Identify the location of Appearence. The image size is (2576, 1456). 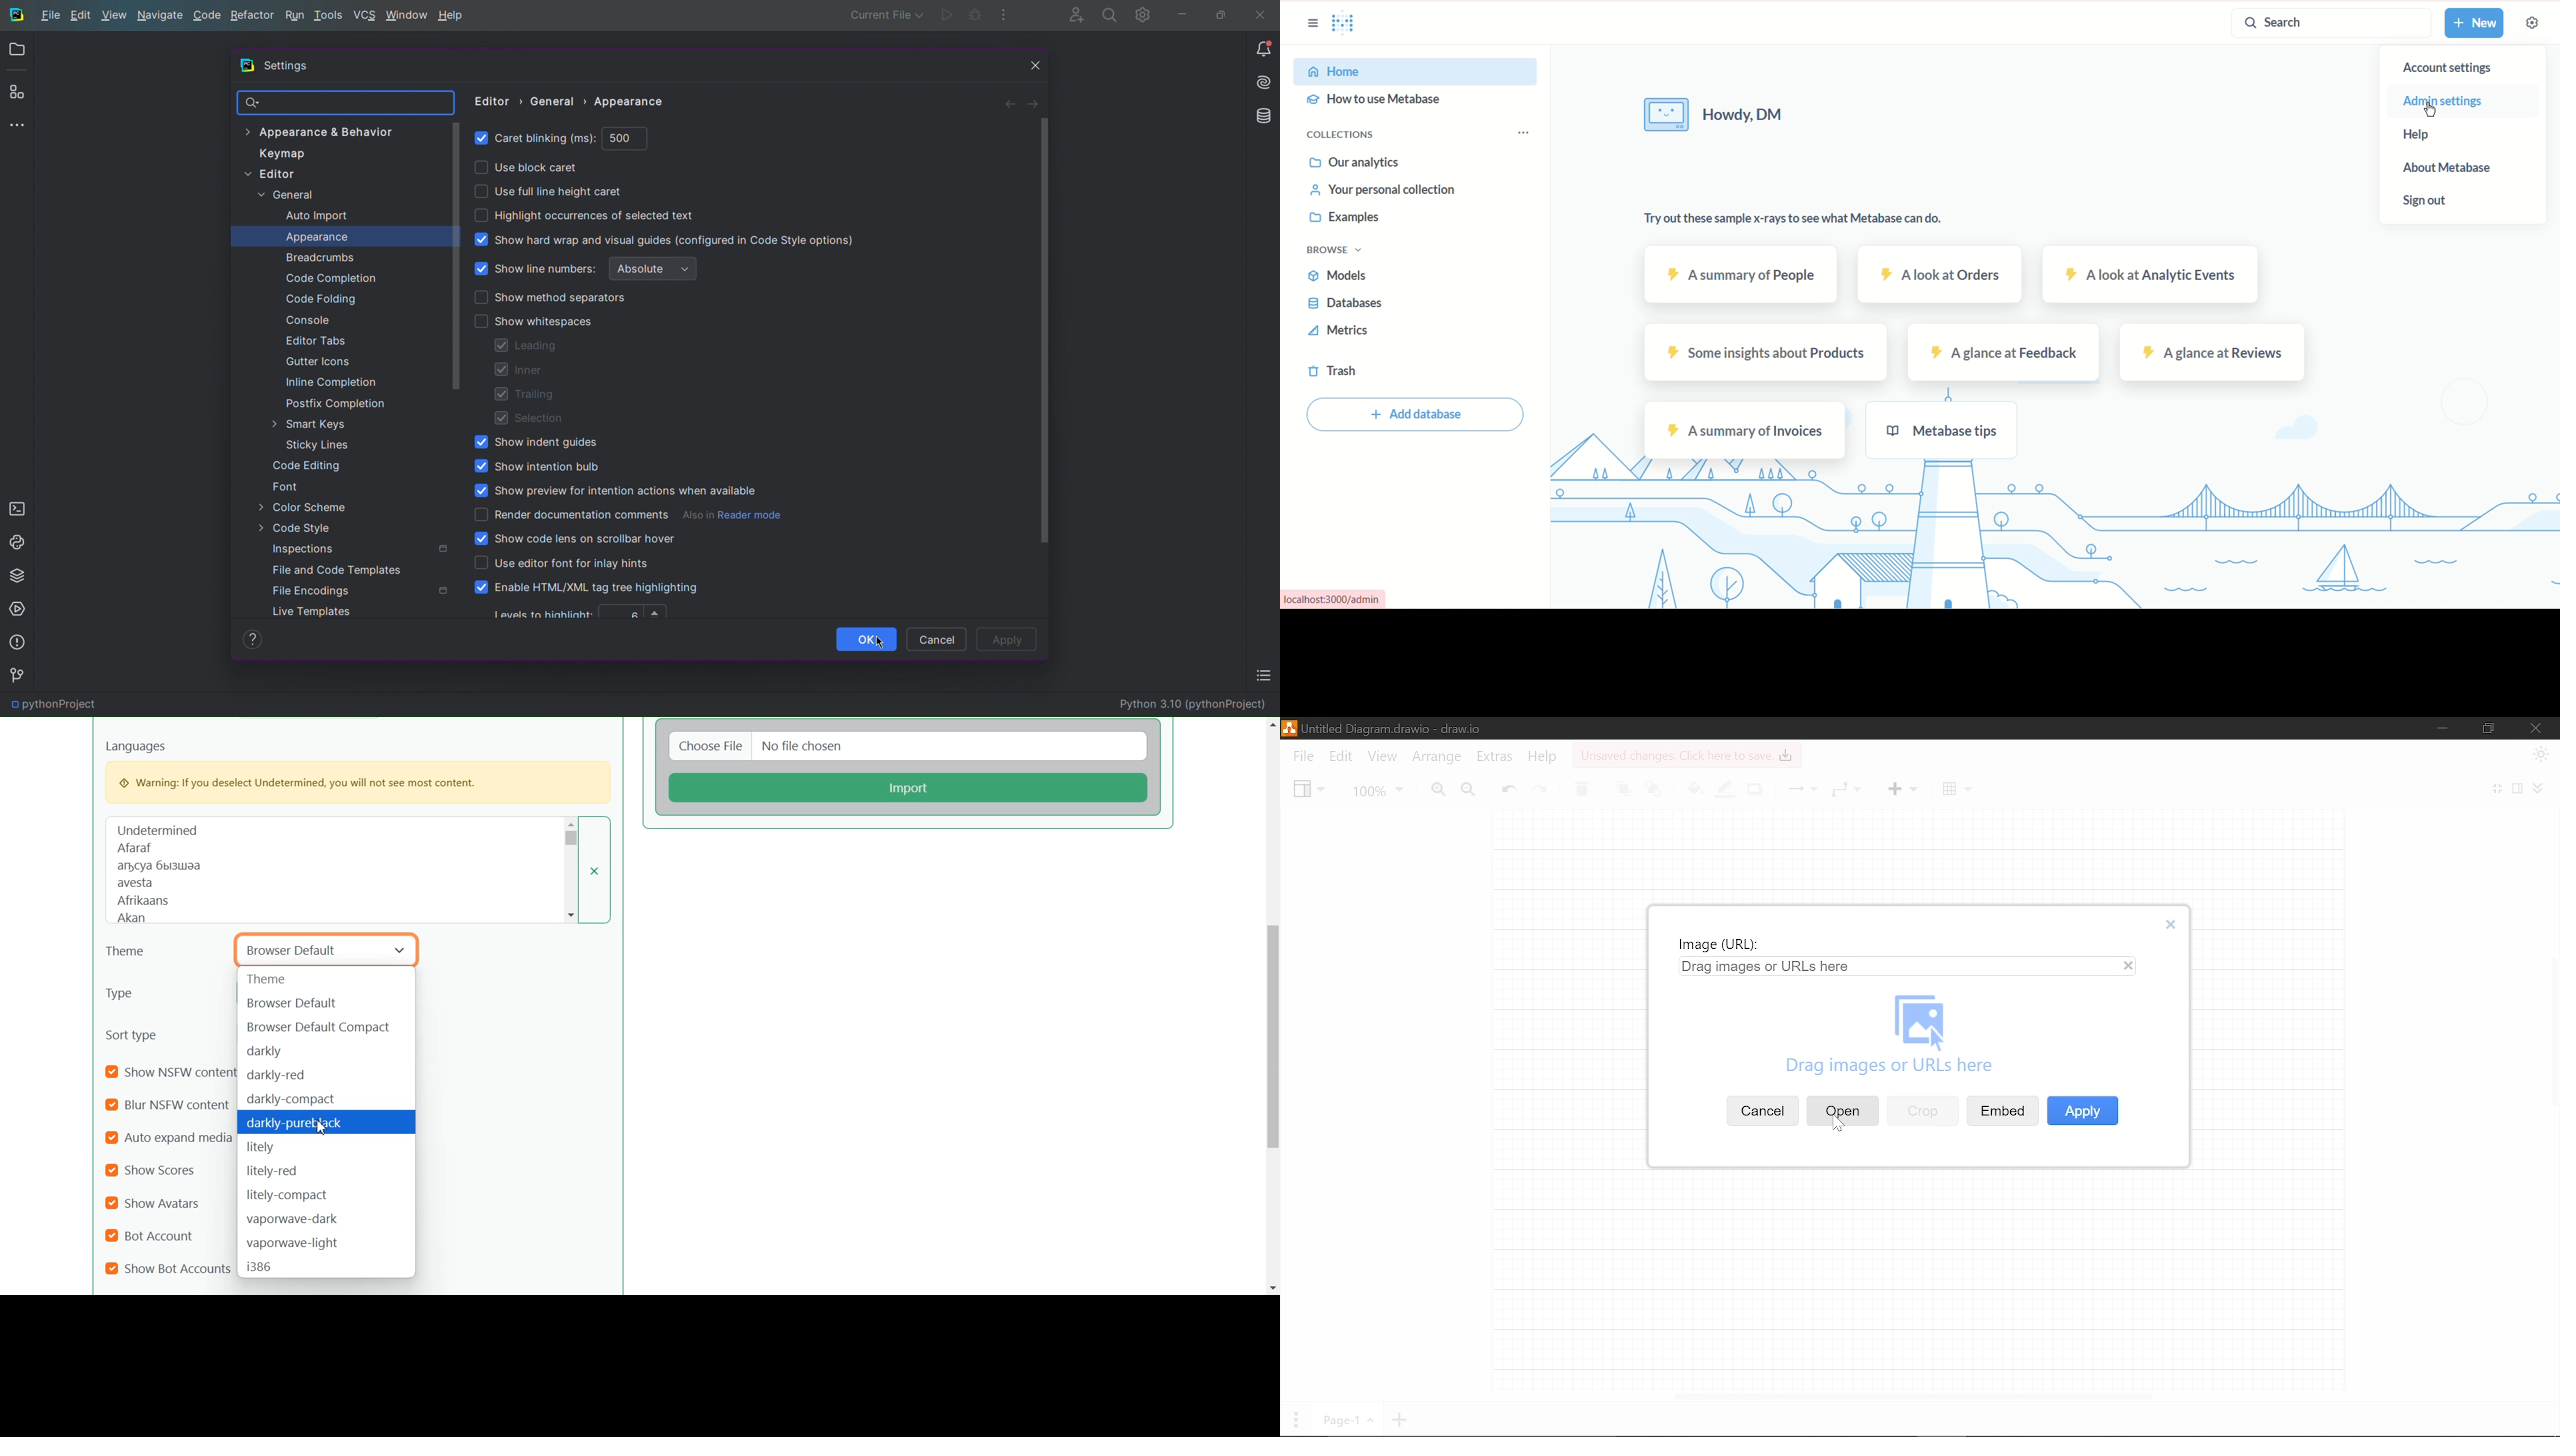
(2542, 754).